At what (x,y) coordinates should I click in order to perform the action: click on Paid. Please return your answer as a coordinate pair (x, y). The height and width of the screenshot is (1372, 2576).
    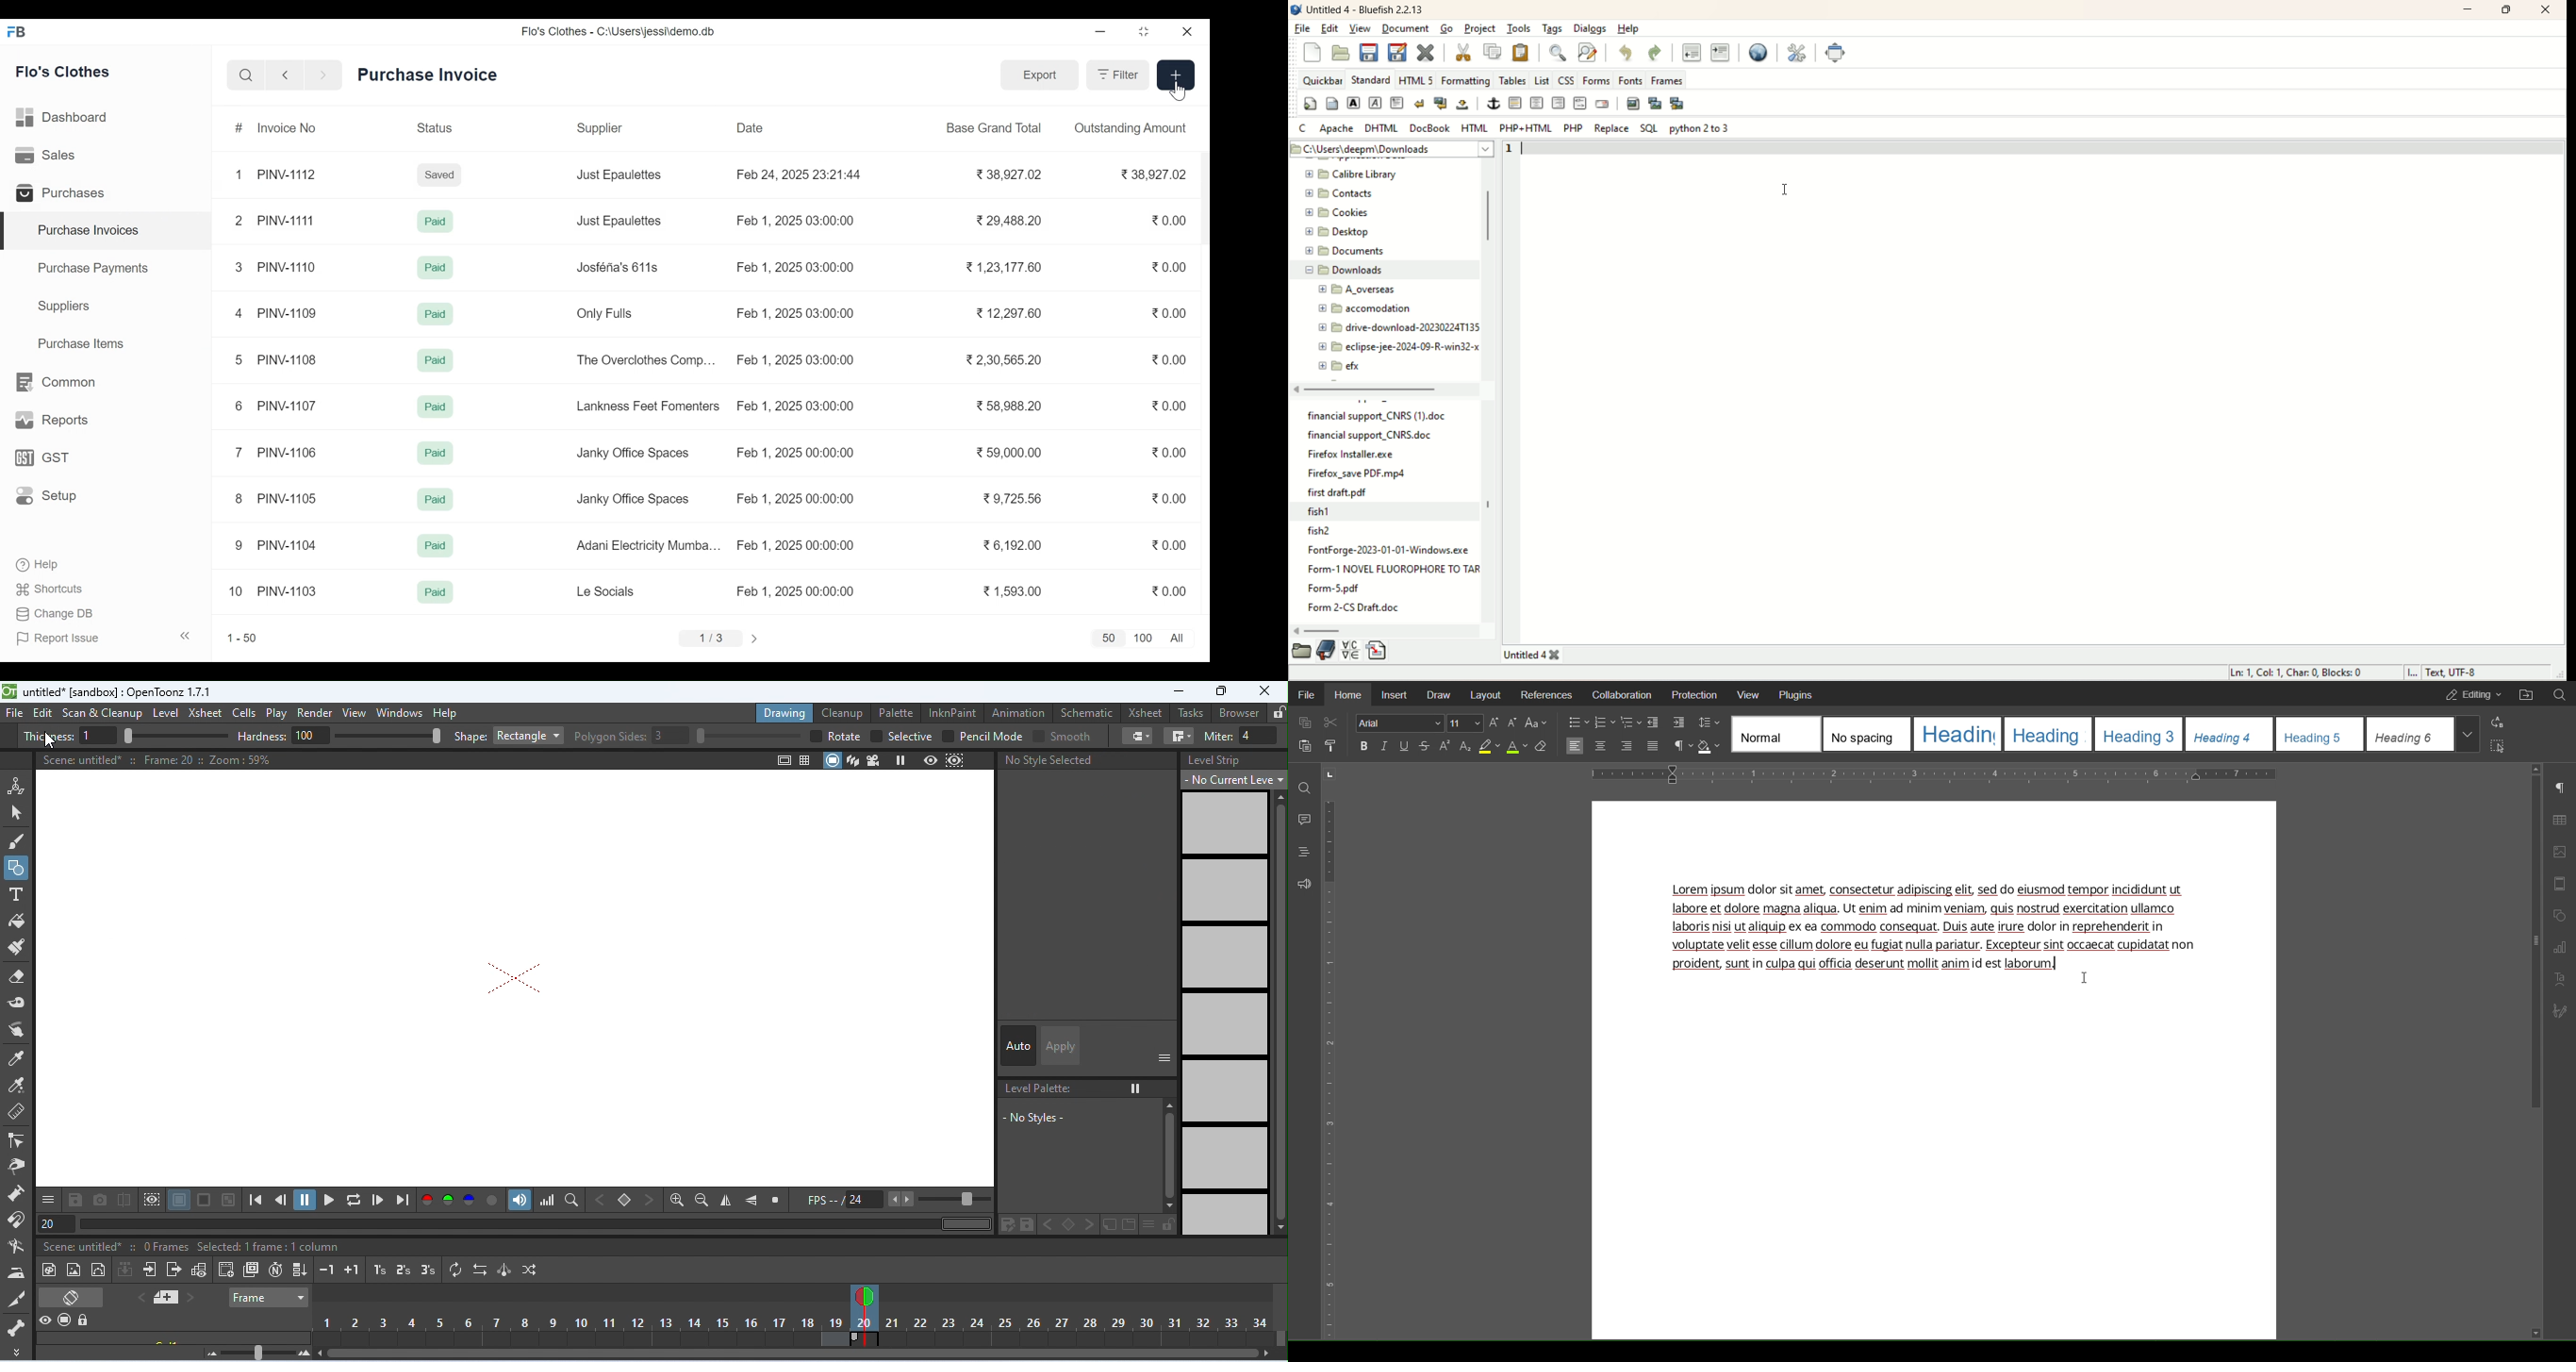
    Looking at the image, I should click on (436, 453).